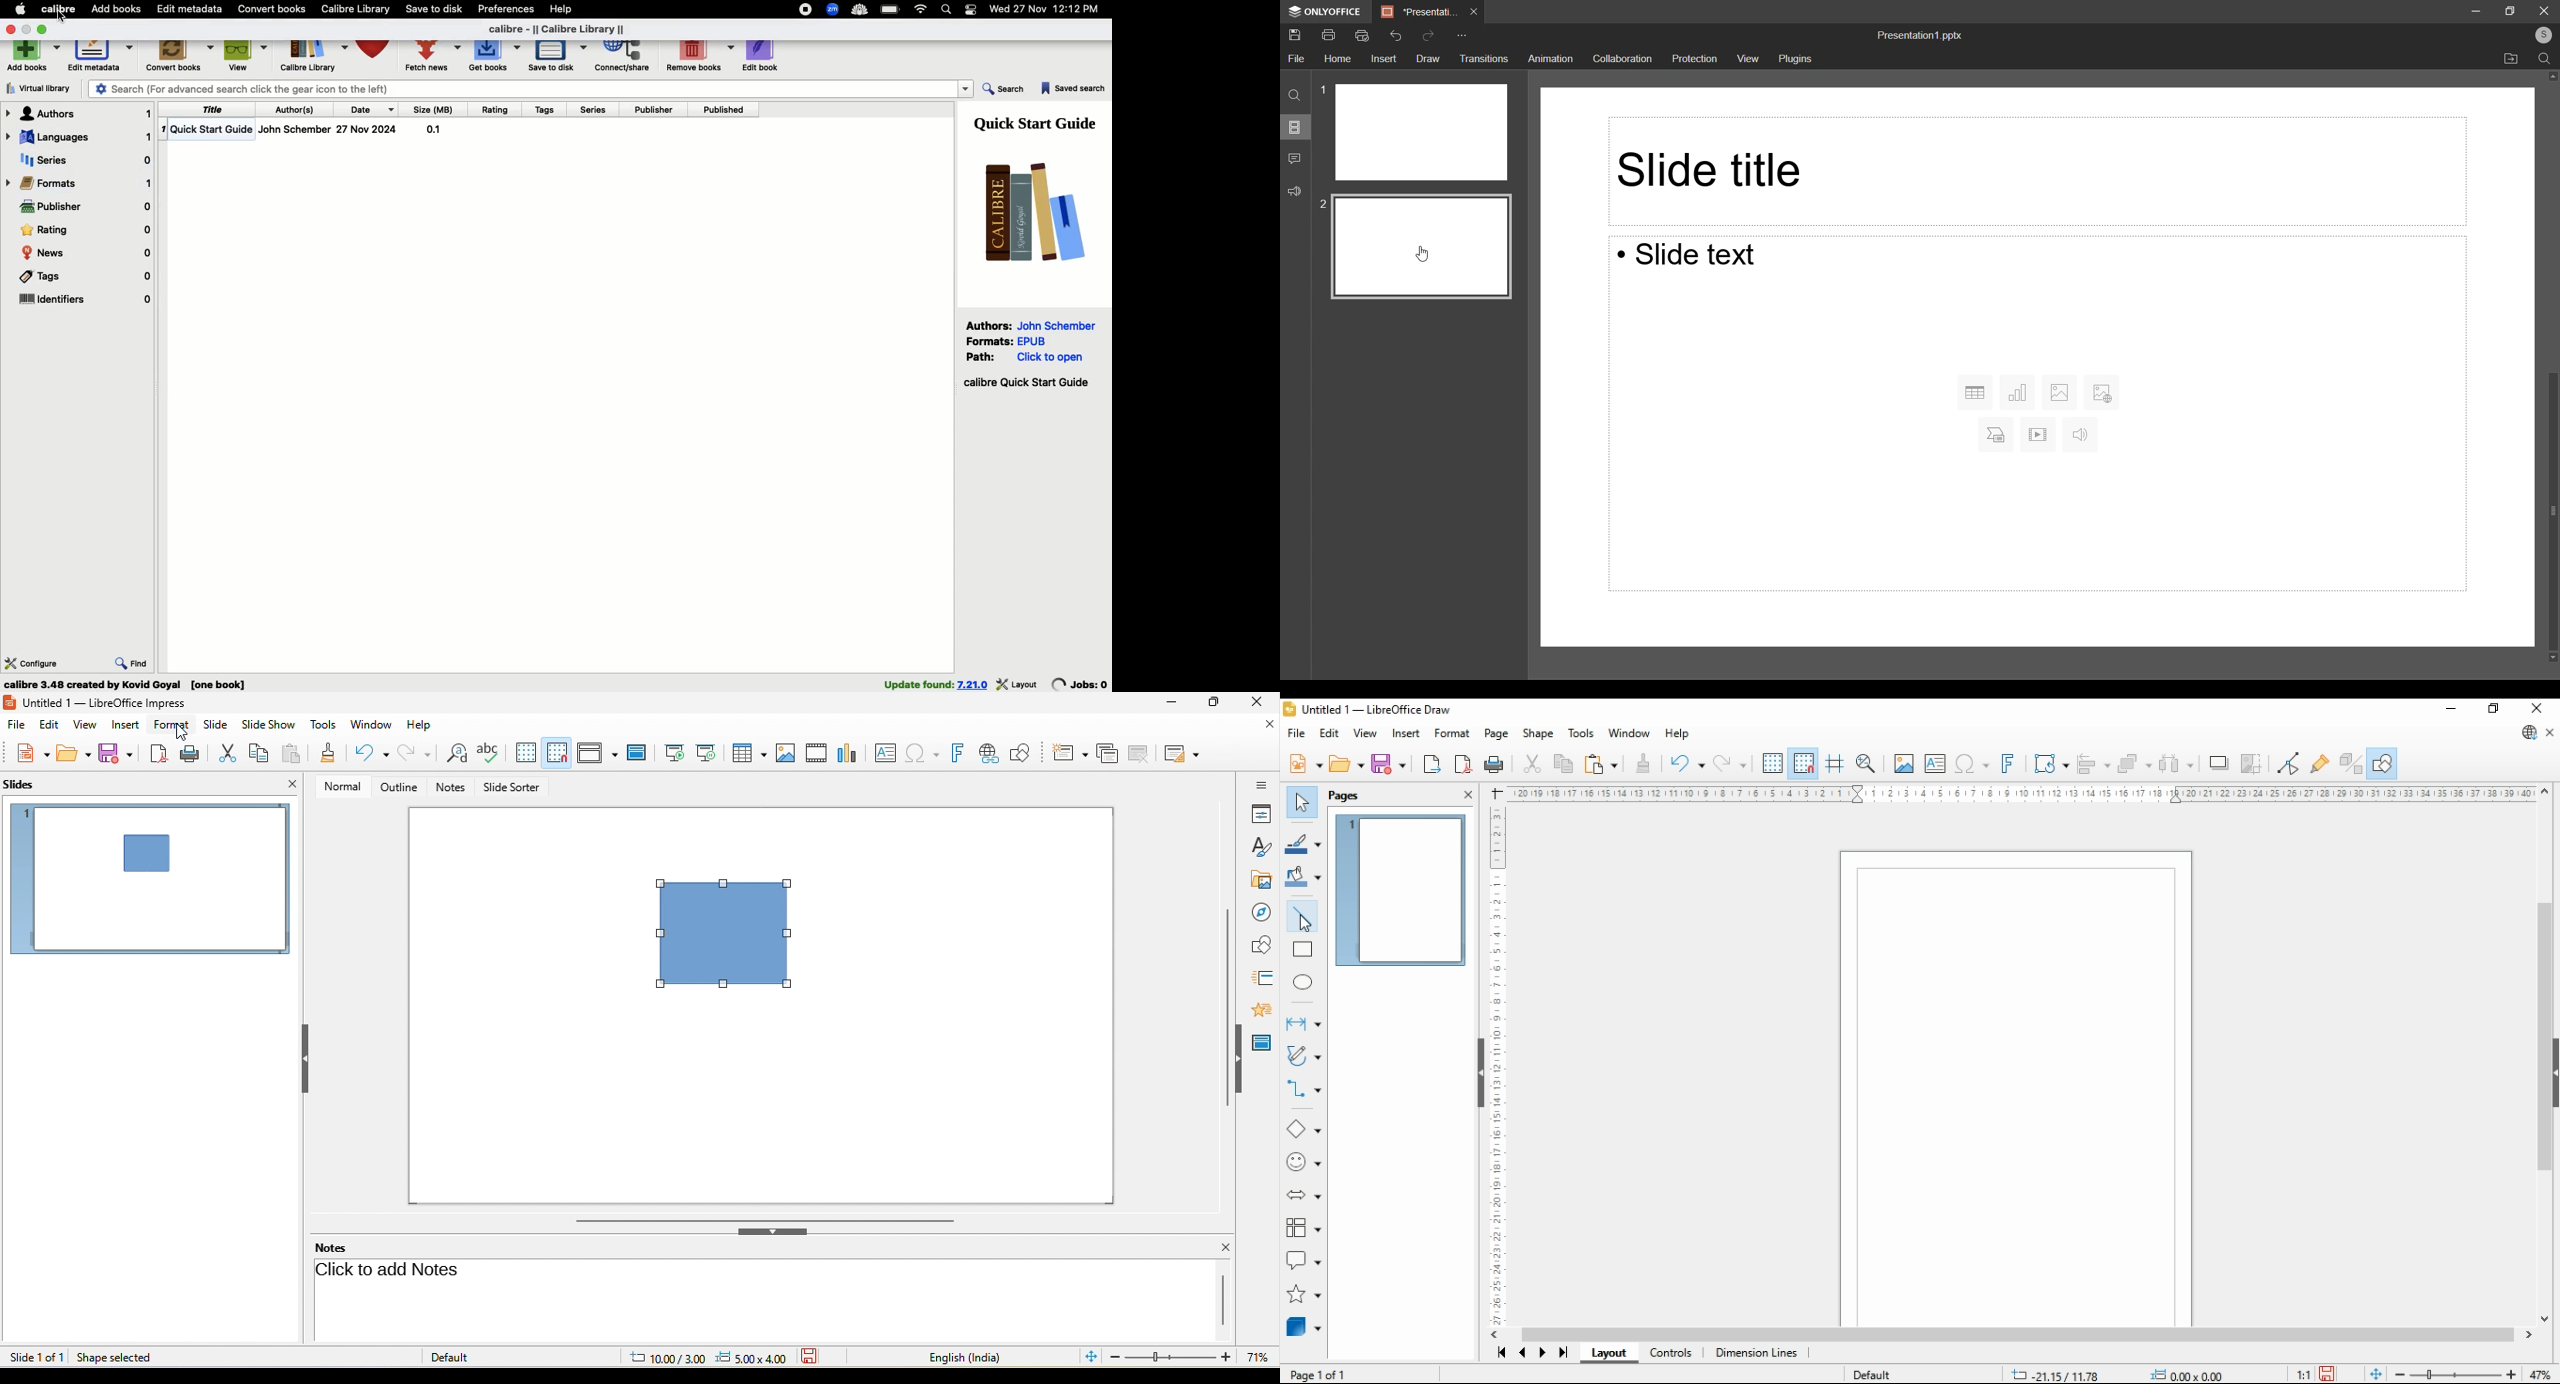 Image resolution: width=2576 pixels, height=1400 pixels. I want to click on Virtual library, so click(43, 88).